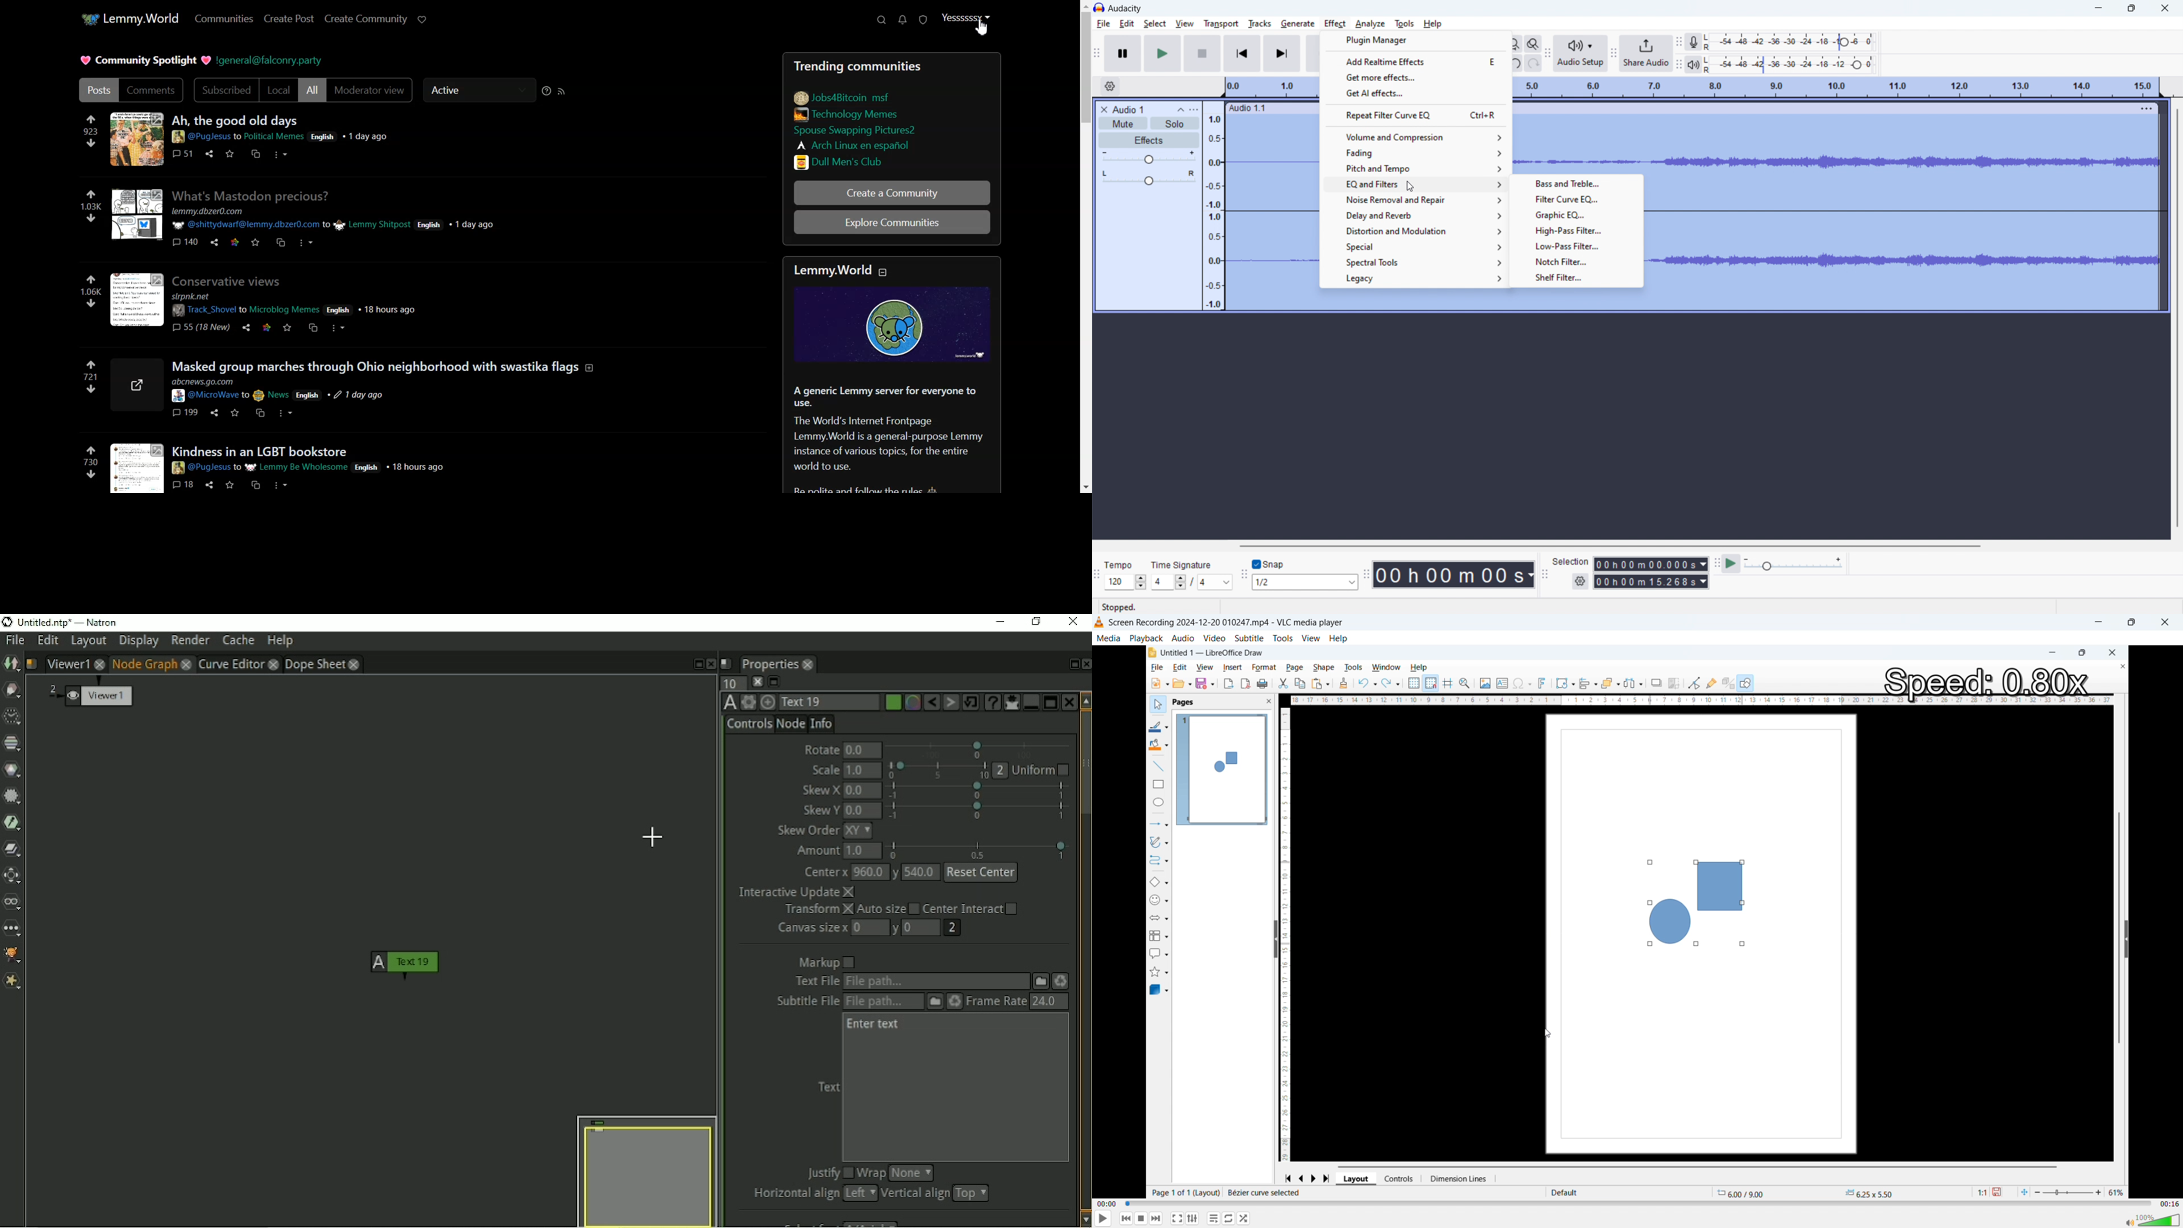 This screenshot has width=2184, height=1232. What do you see at coordinates (1107, 1204) in the screenshot?
I see `Time elapsed ` at bounding box center [1107, 1204].